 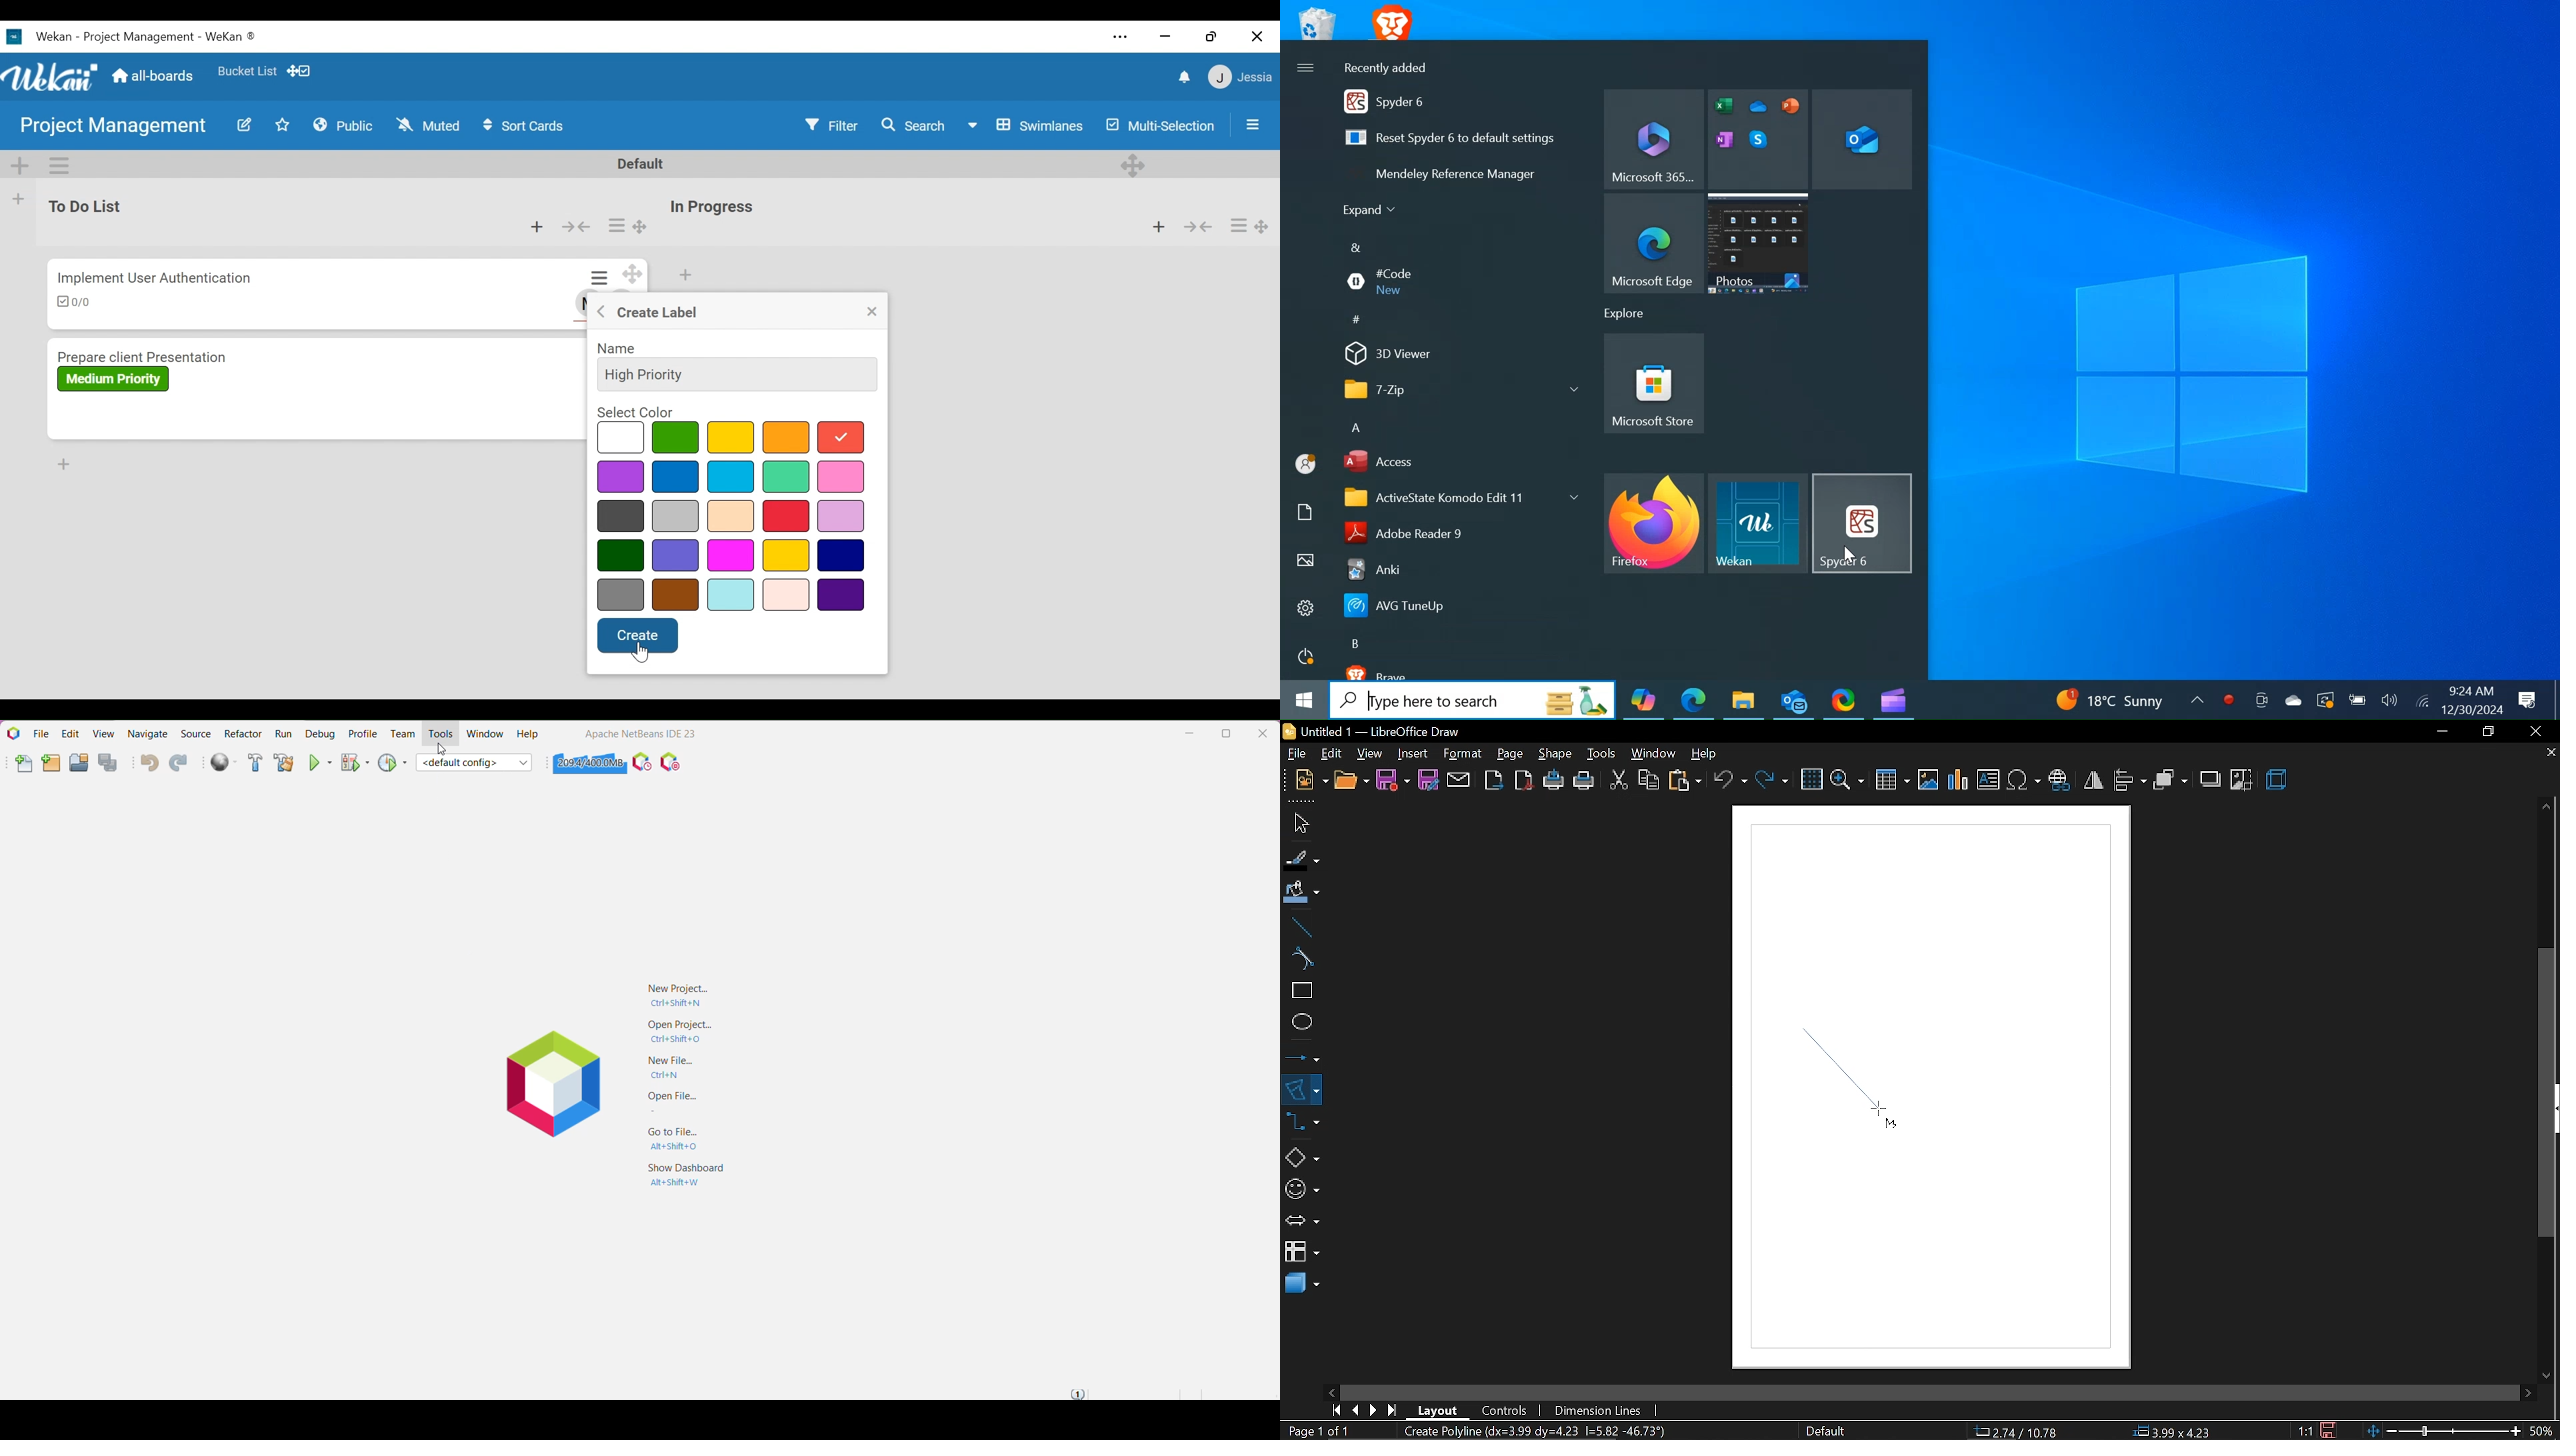 I want to click on open projects..., so click(x=681, y=1032).